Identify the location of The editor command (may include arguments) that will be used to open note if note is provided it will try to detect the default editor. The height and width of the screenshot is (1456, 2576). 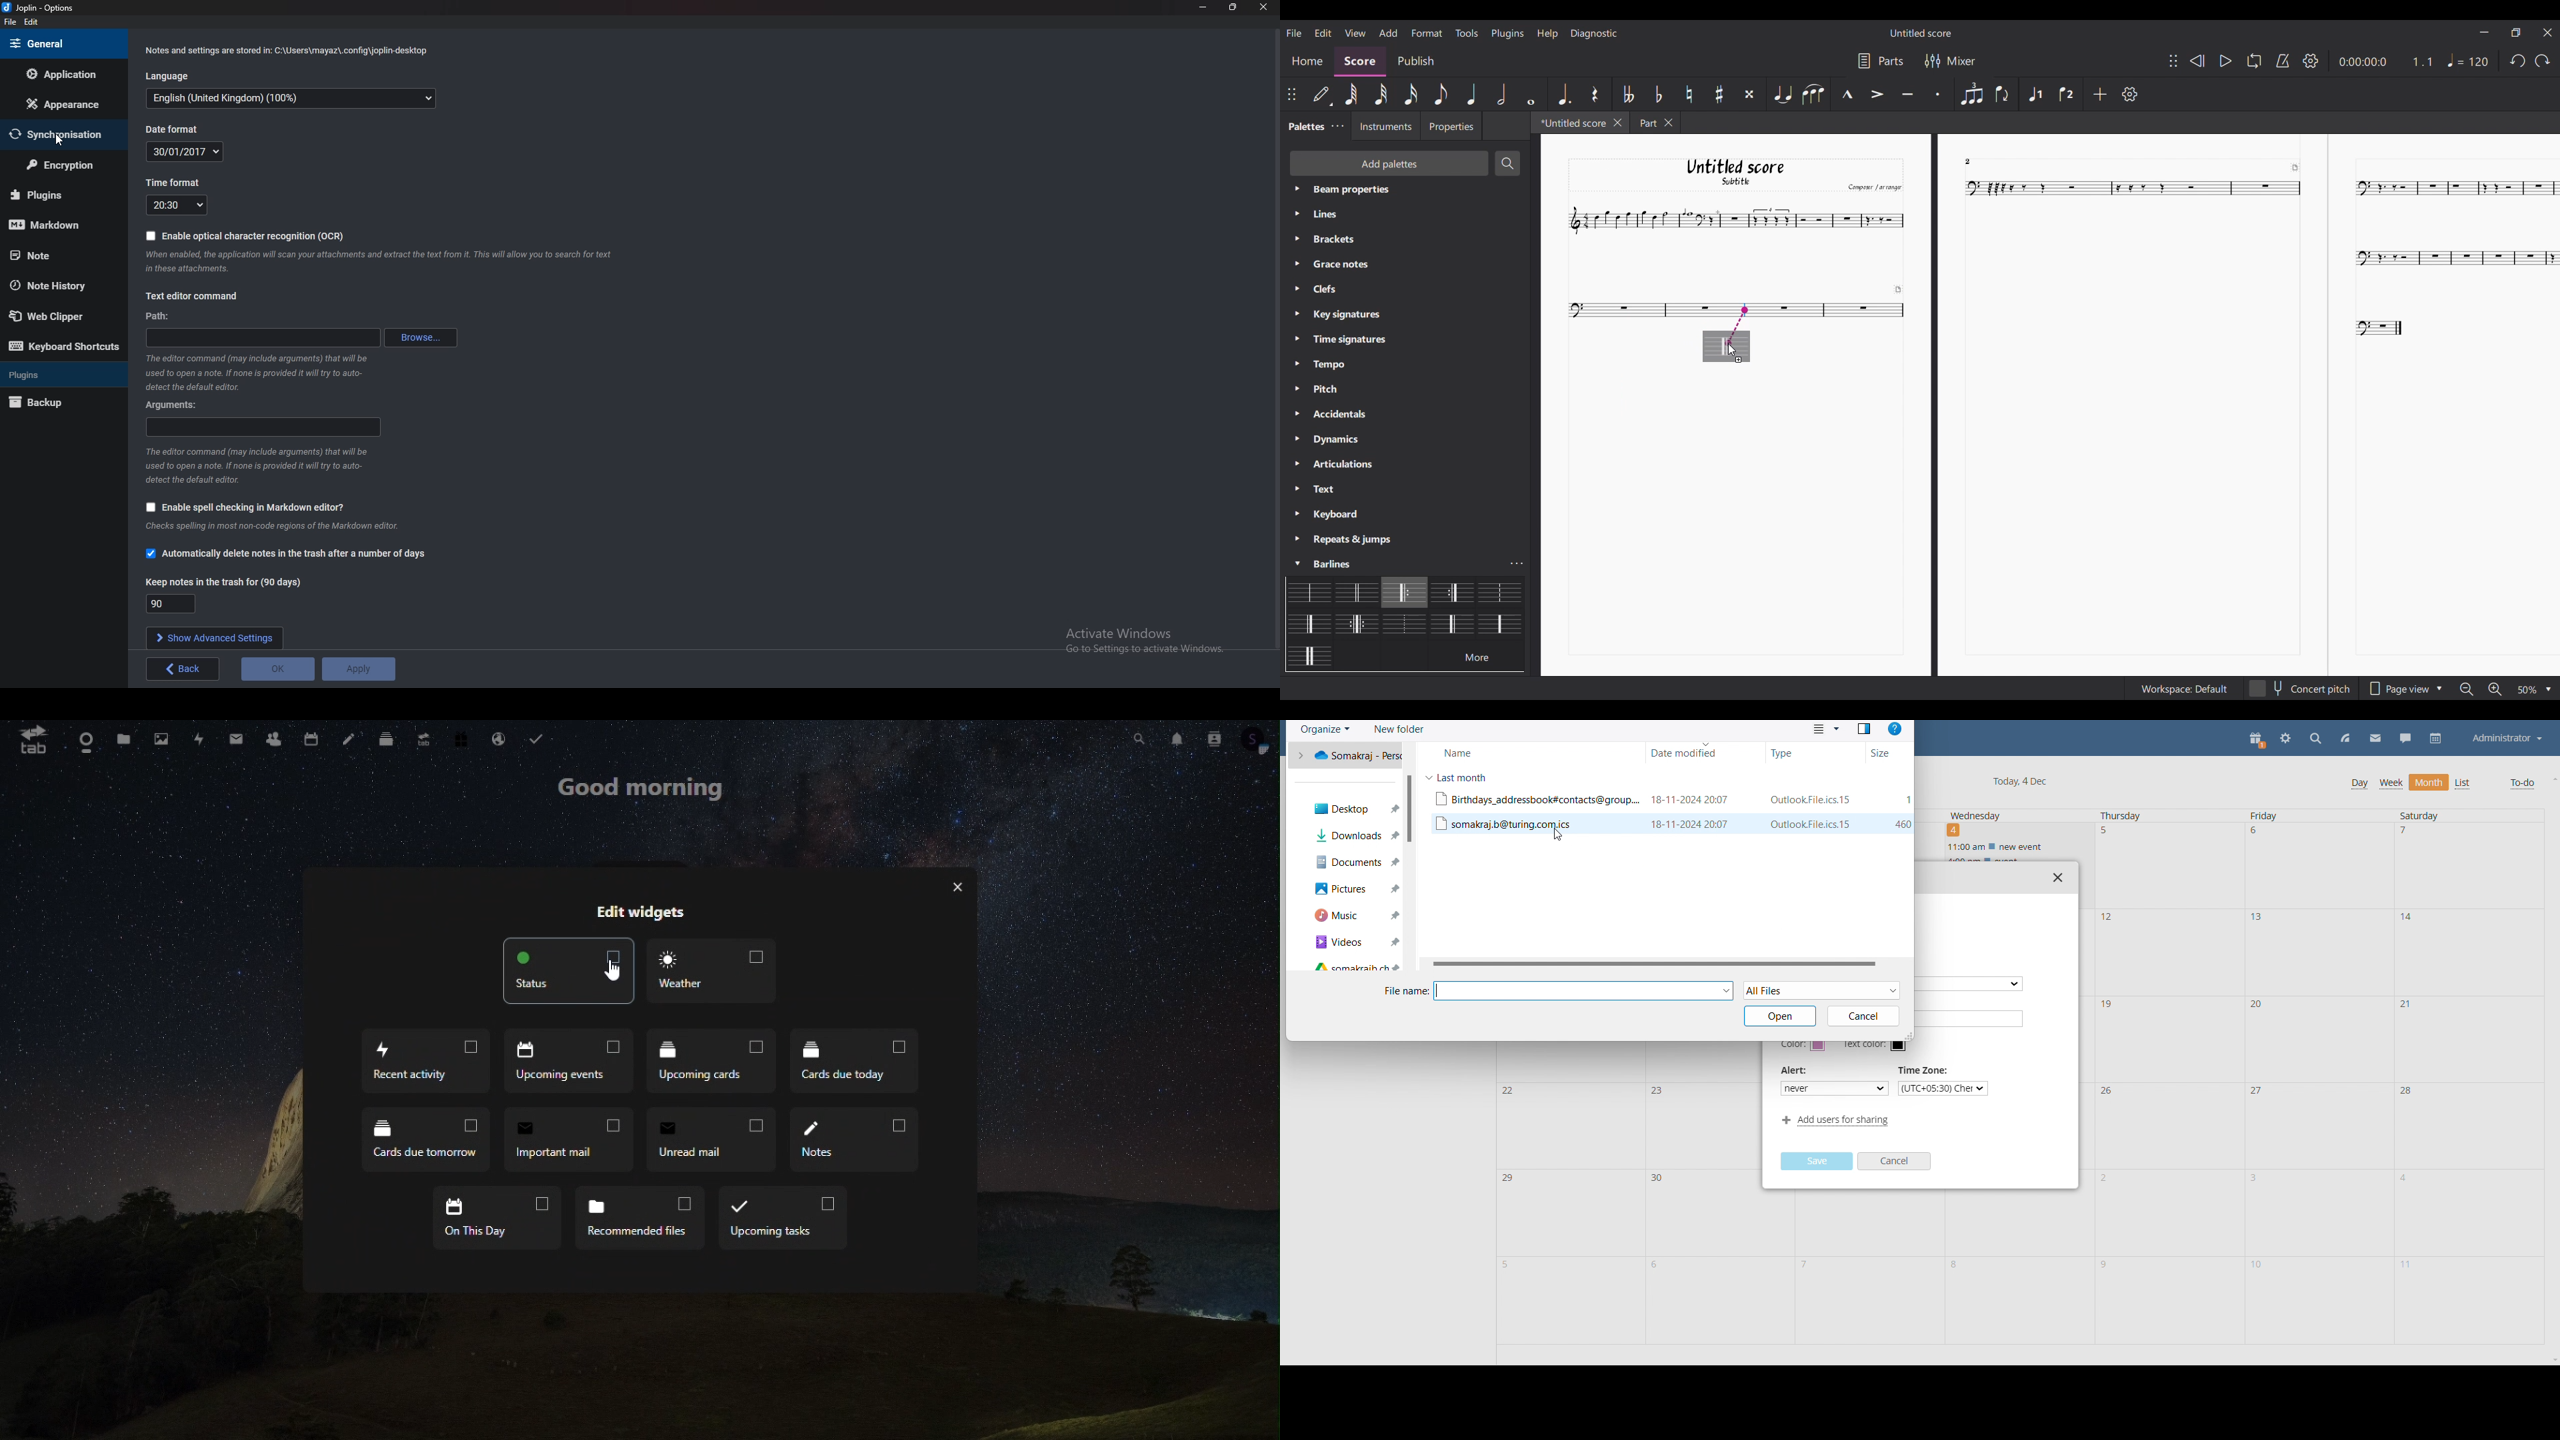
(256, 466).